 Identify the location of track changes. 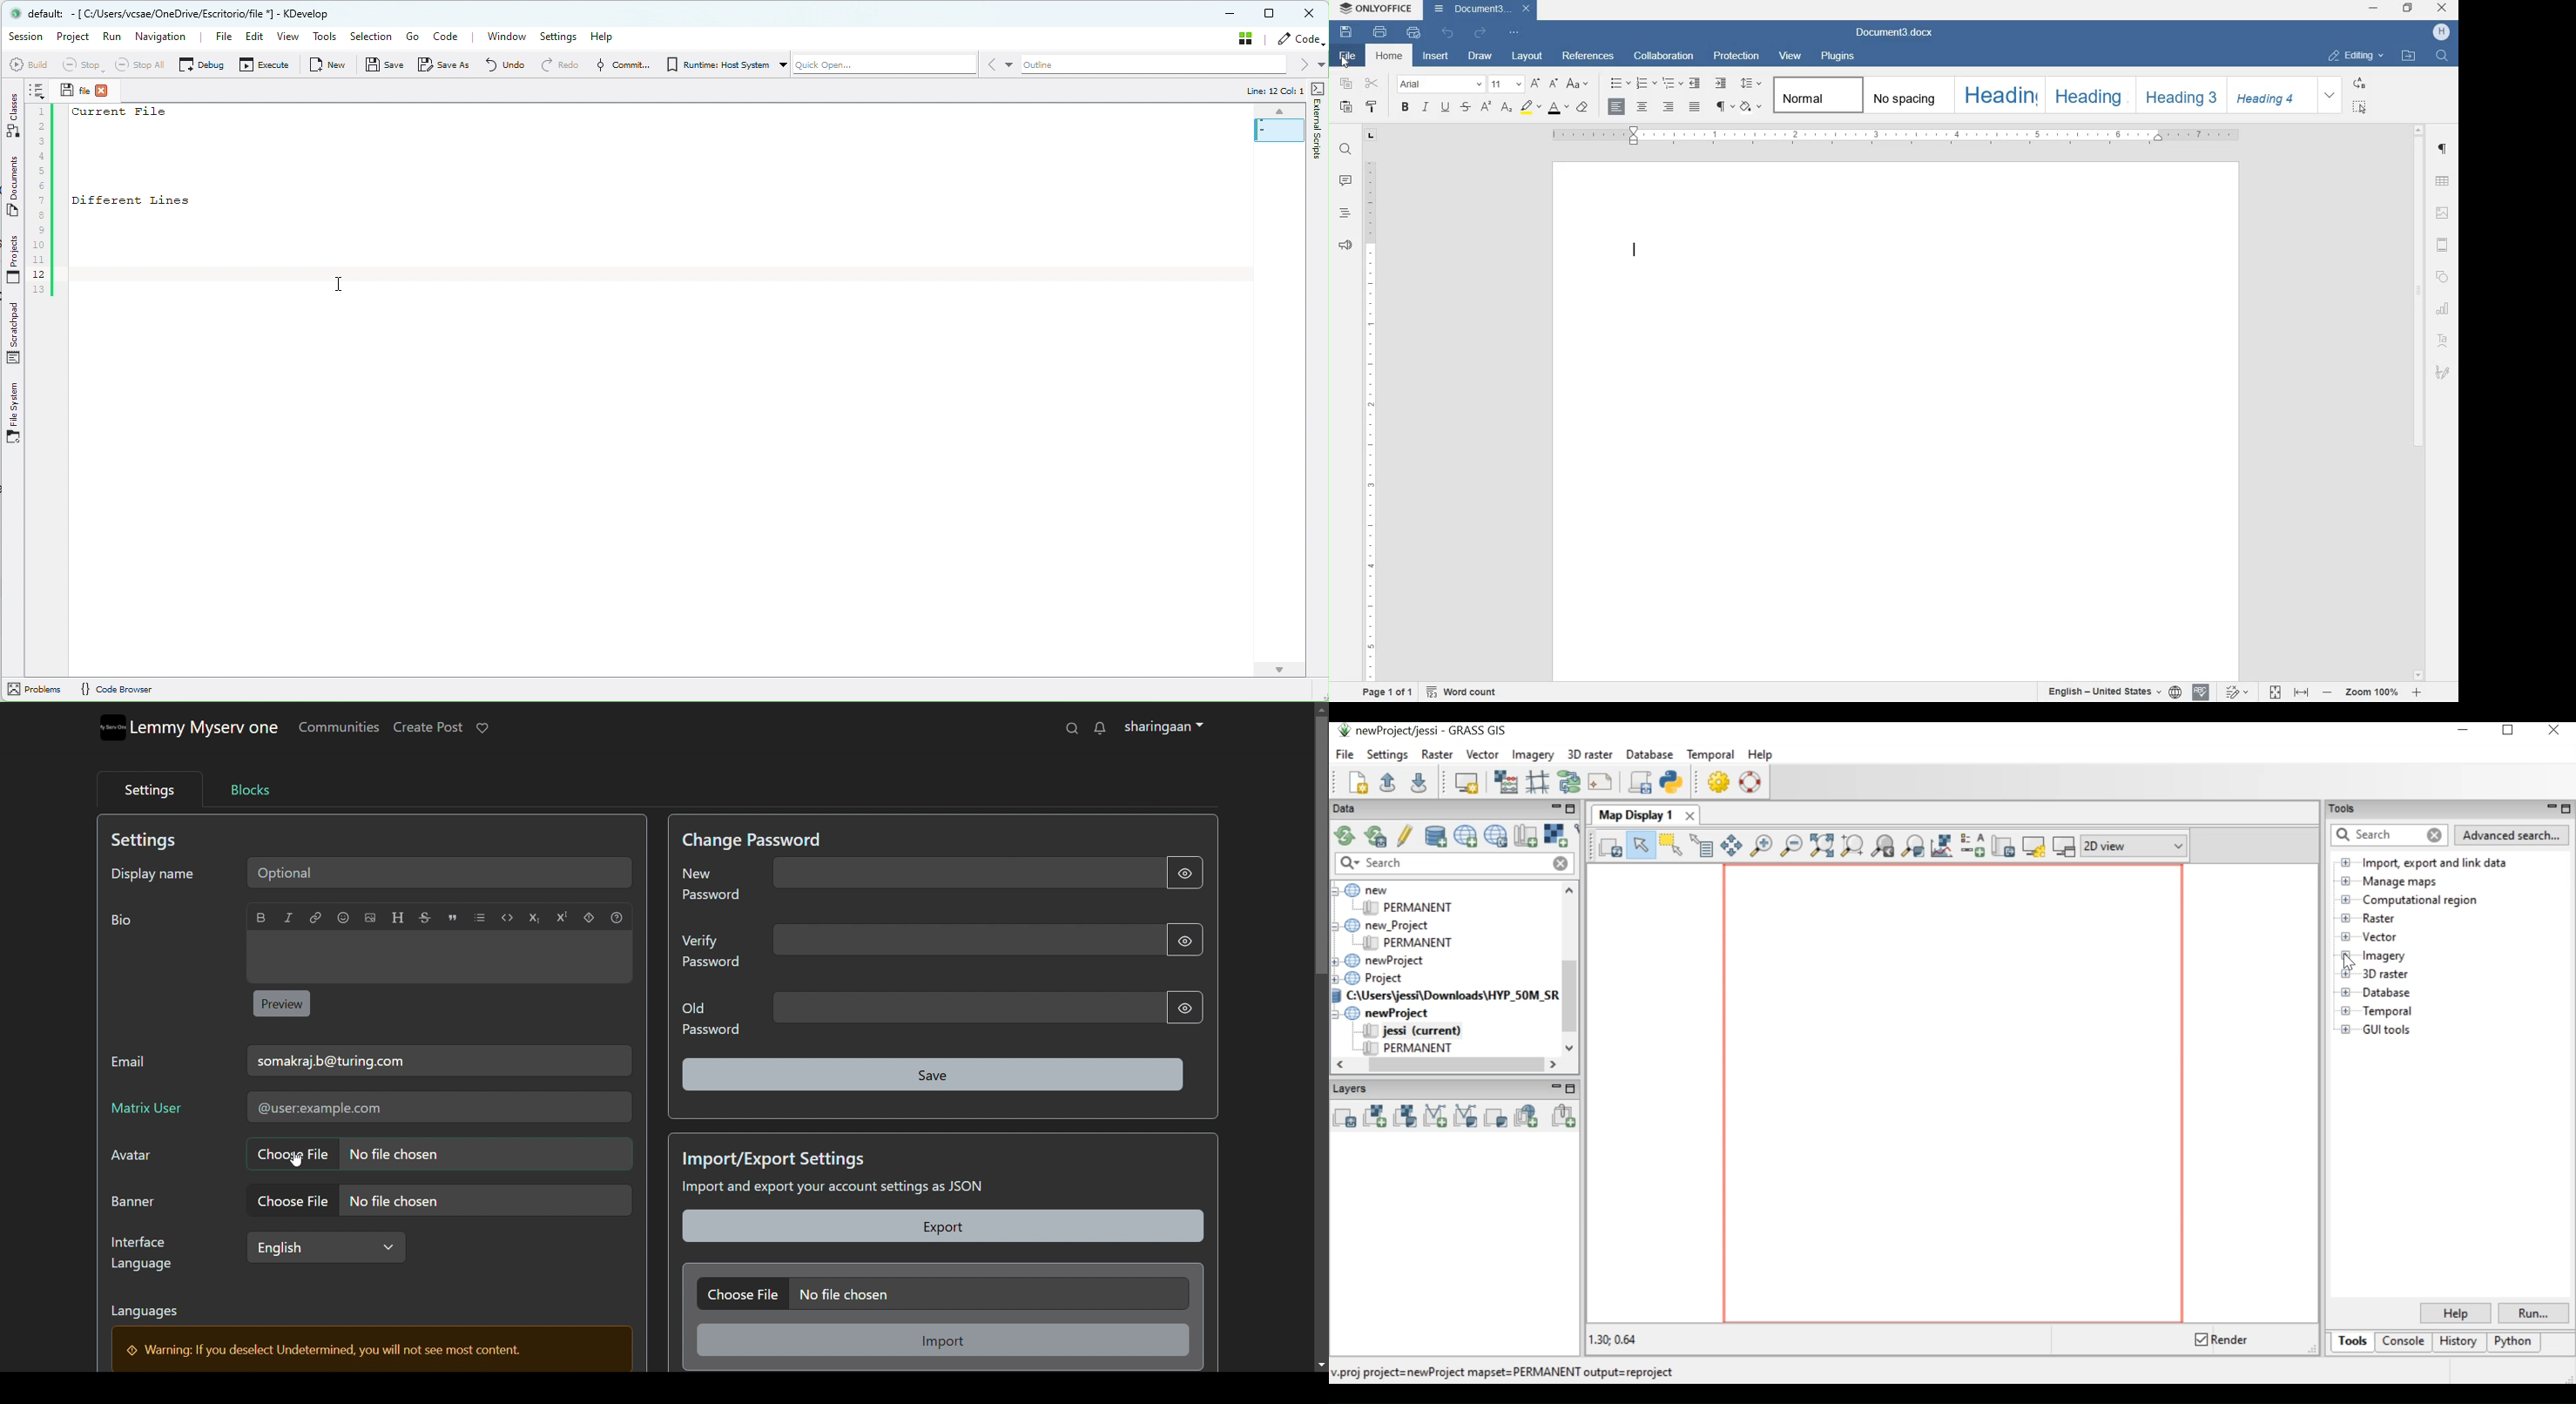
(2237, 691).